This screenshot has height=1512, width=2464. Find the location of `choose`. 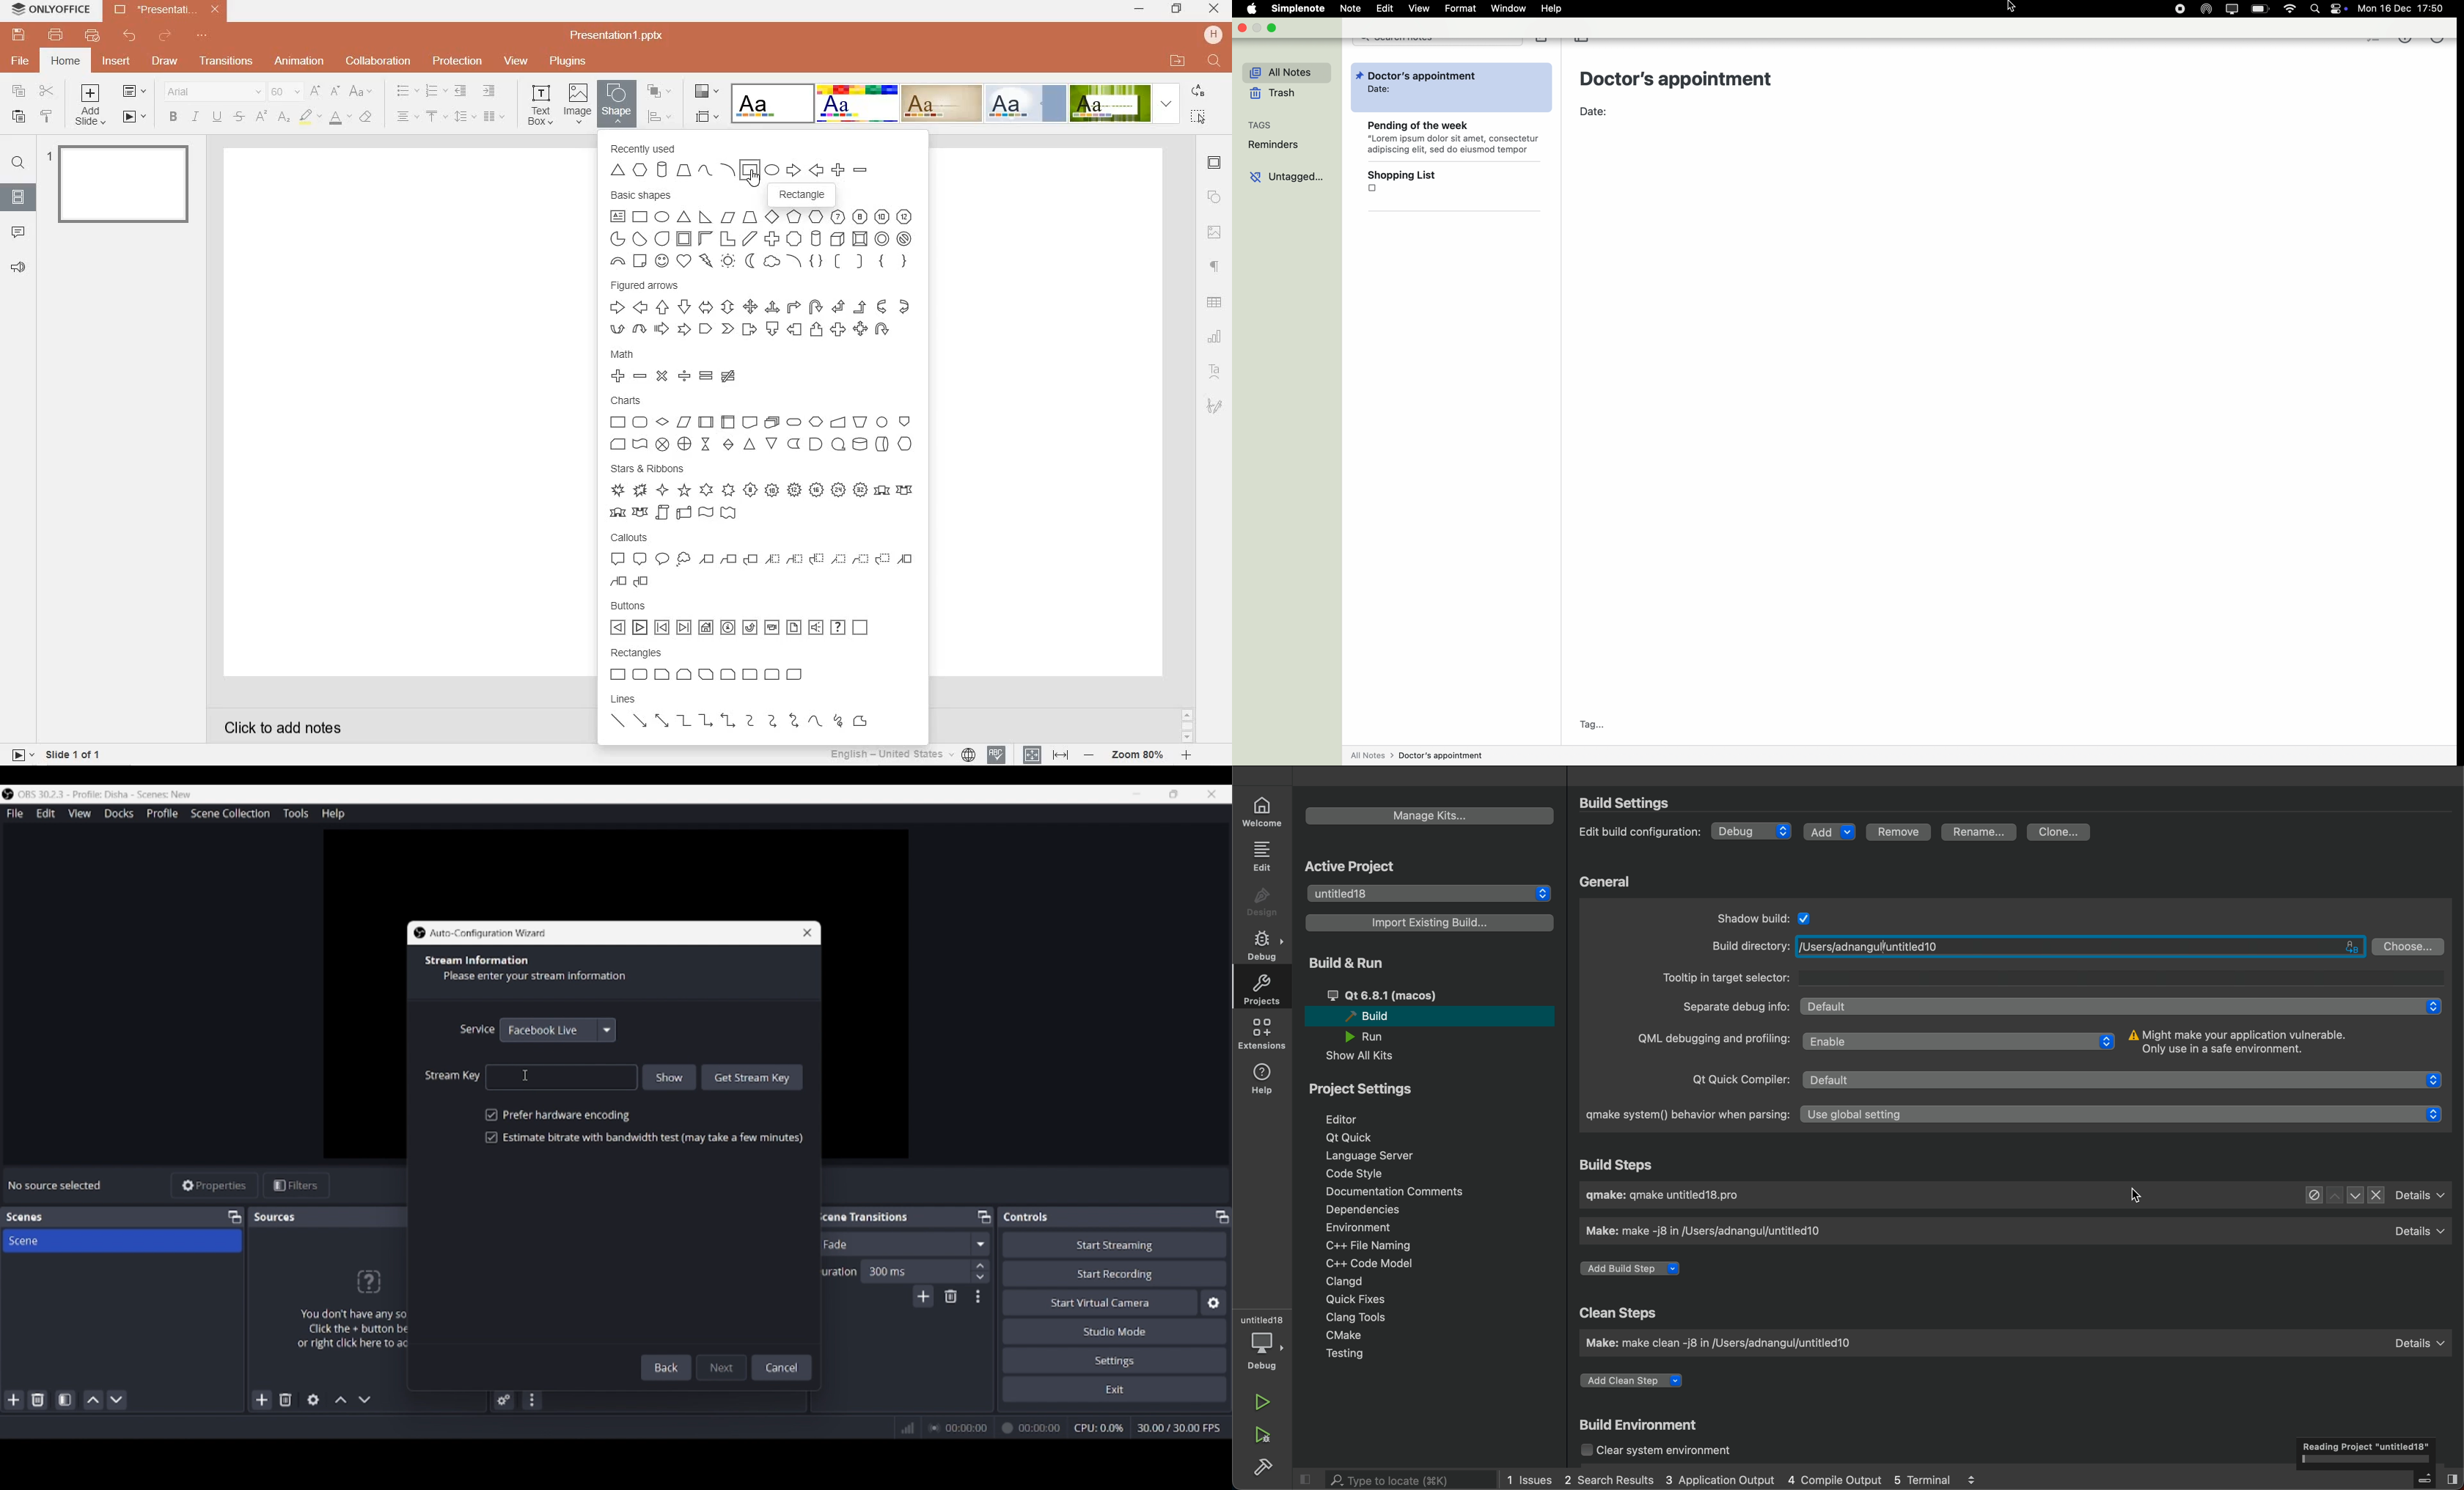

choose is located at coordinates (2410, 946).